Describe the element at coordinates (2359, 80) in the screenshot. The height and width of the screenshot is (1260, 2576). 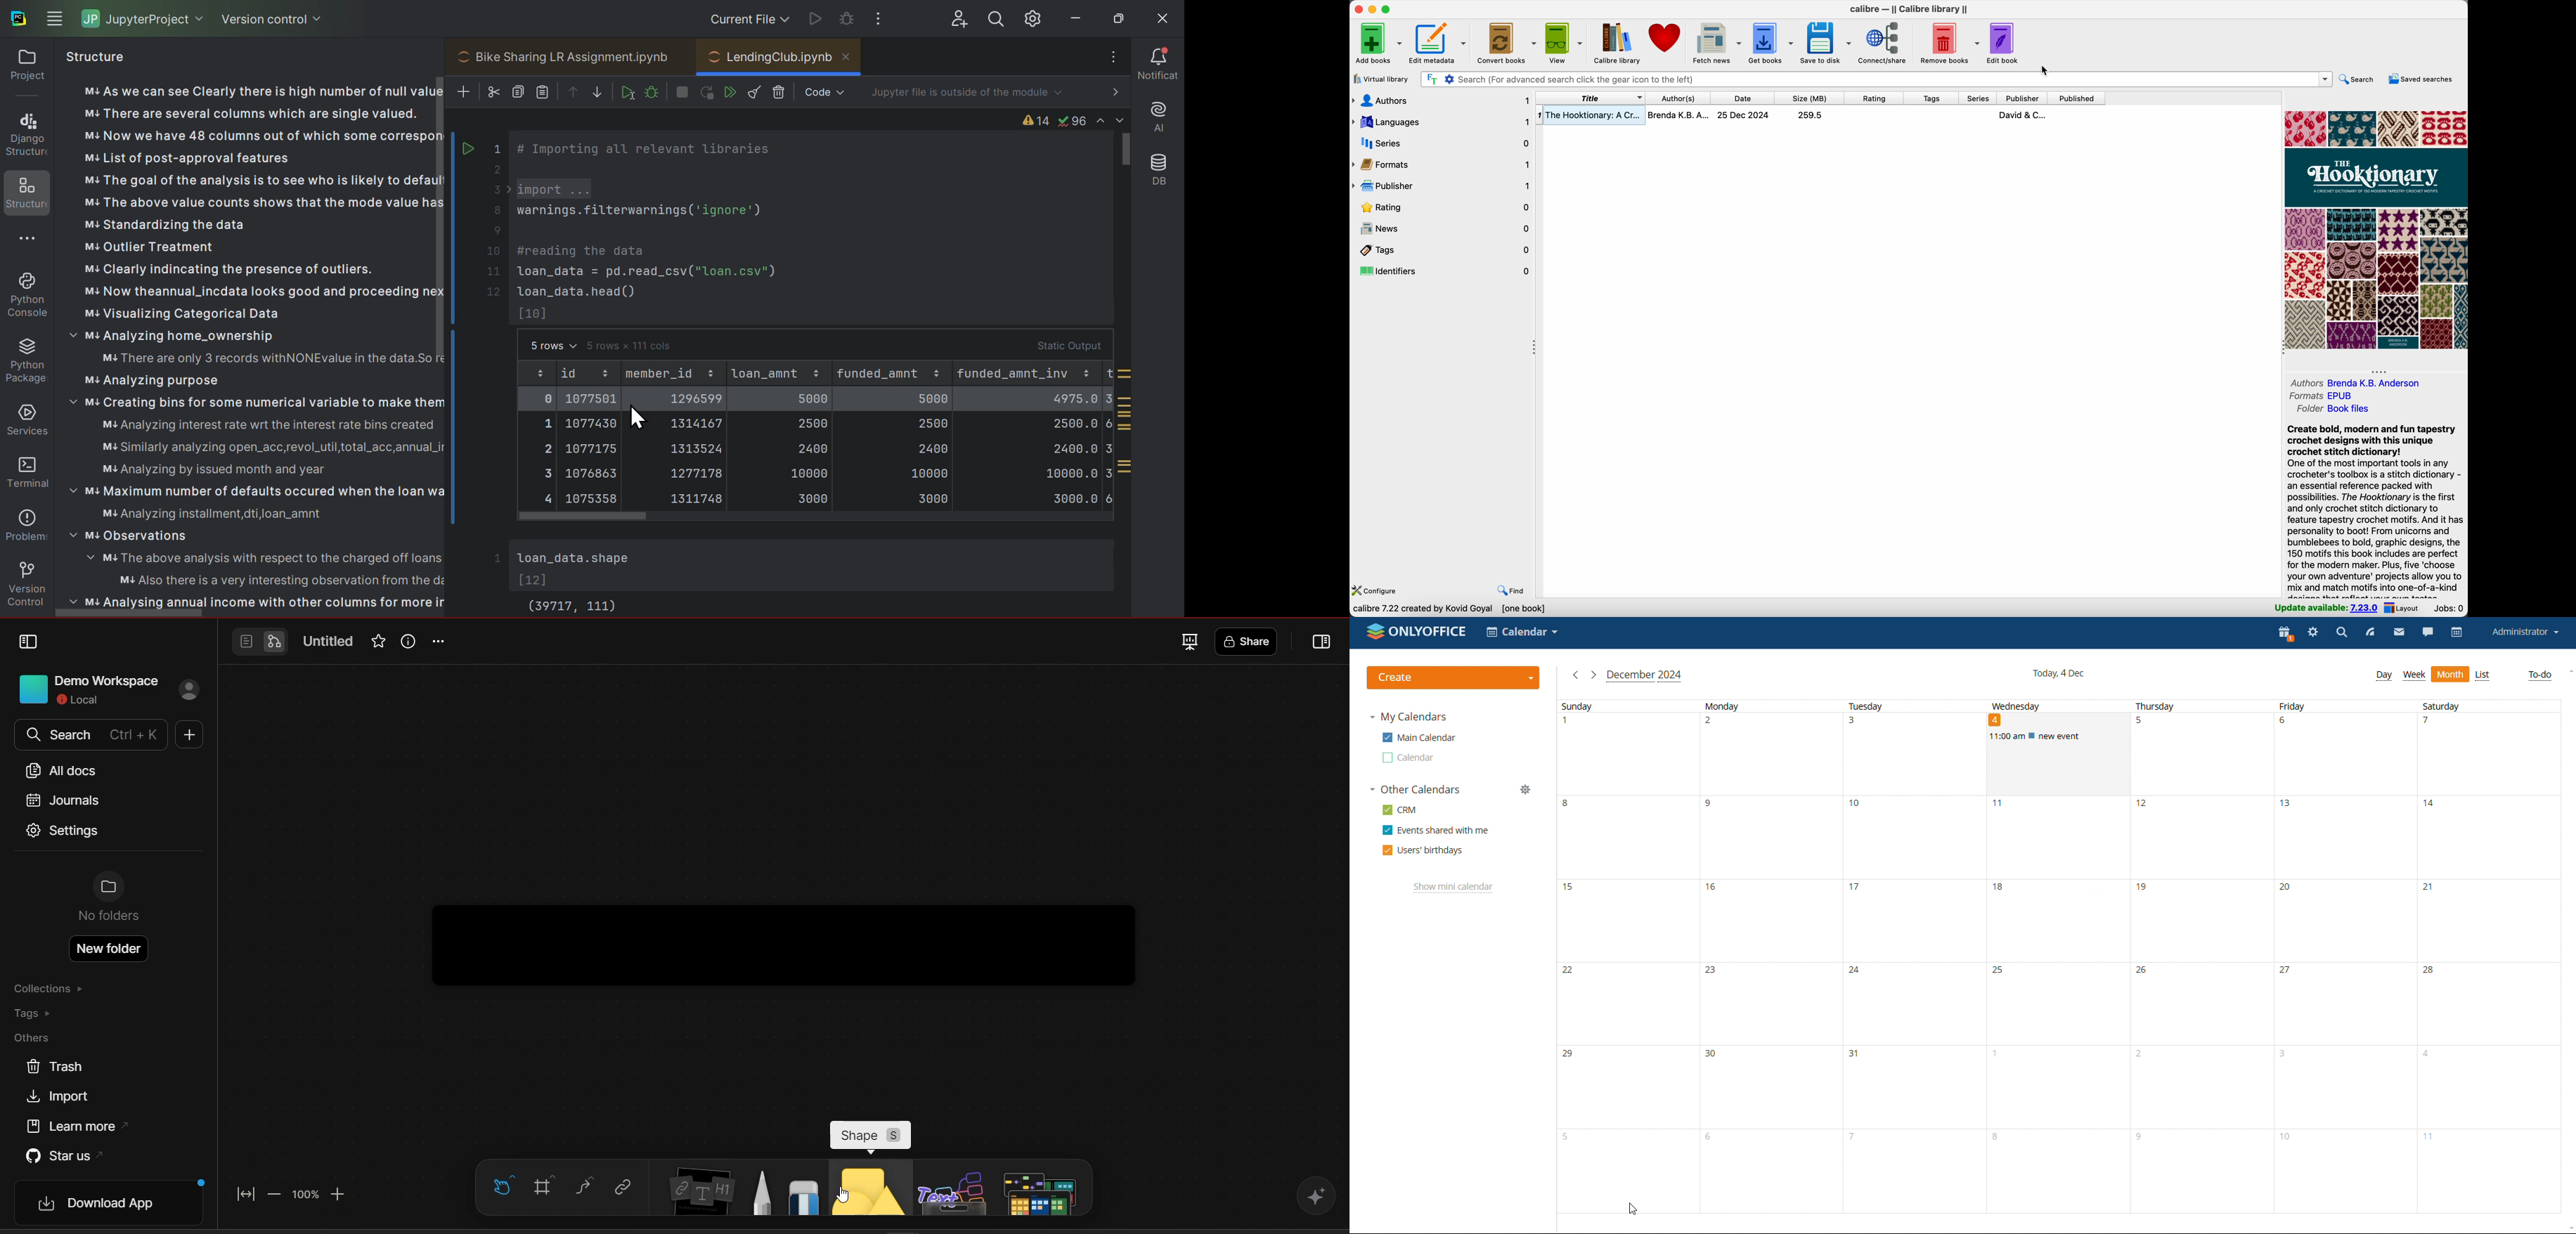
I see `search` at that location.